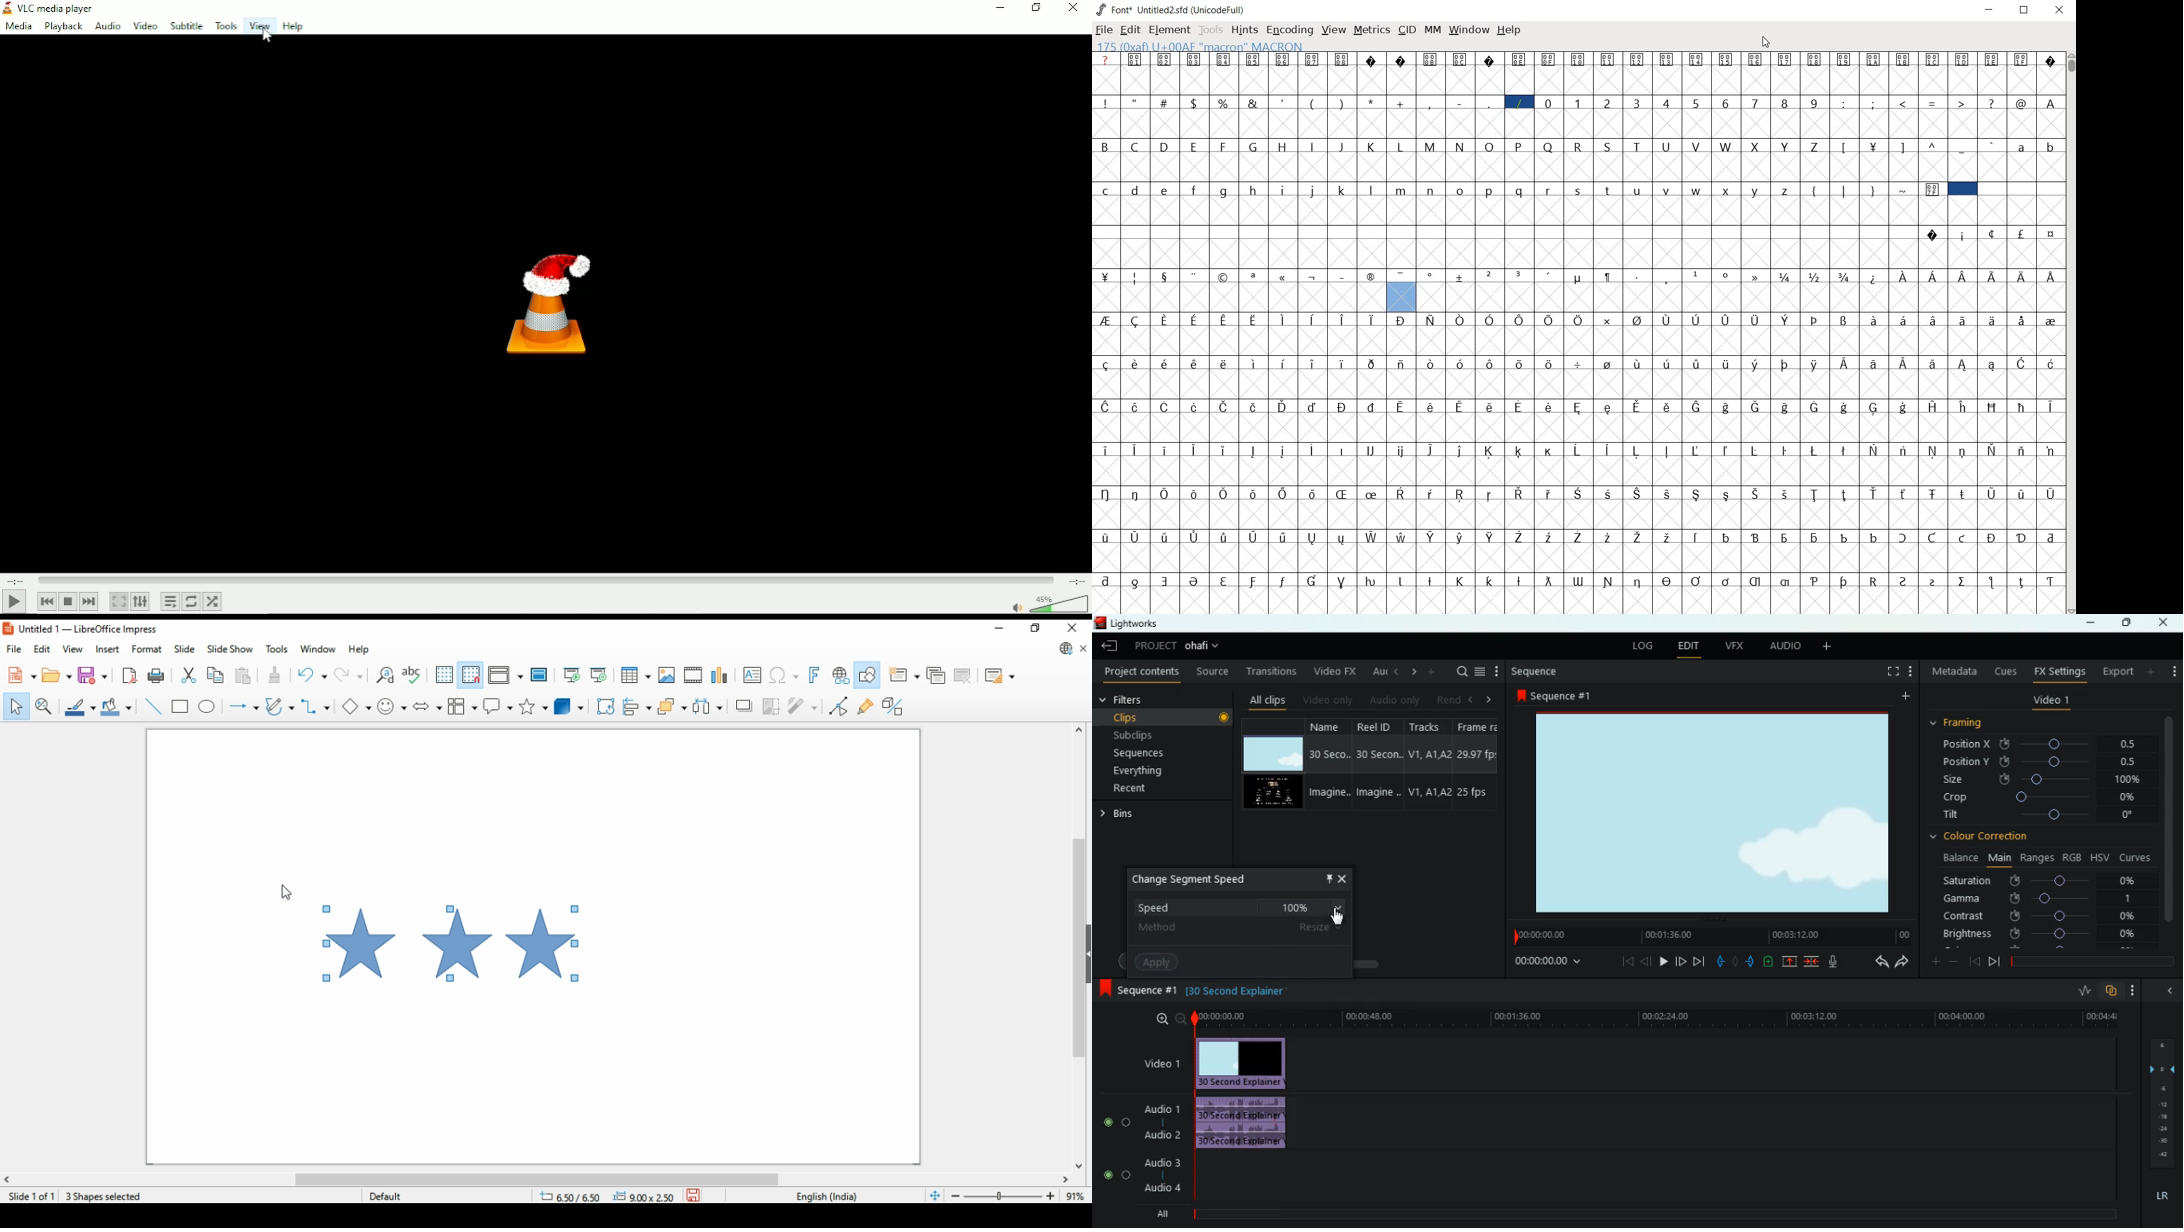  I want to click on beggining, so click(1974, 960).